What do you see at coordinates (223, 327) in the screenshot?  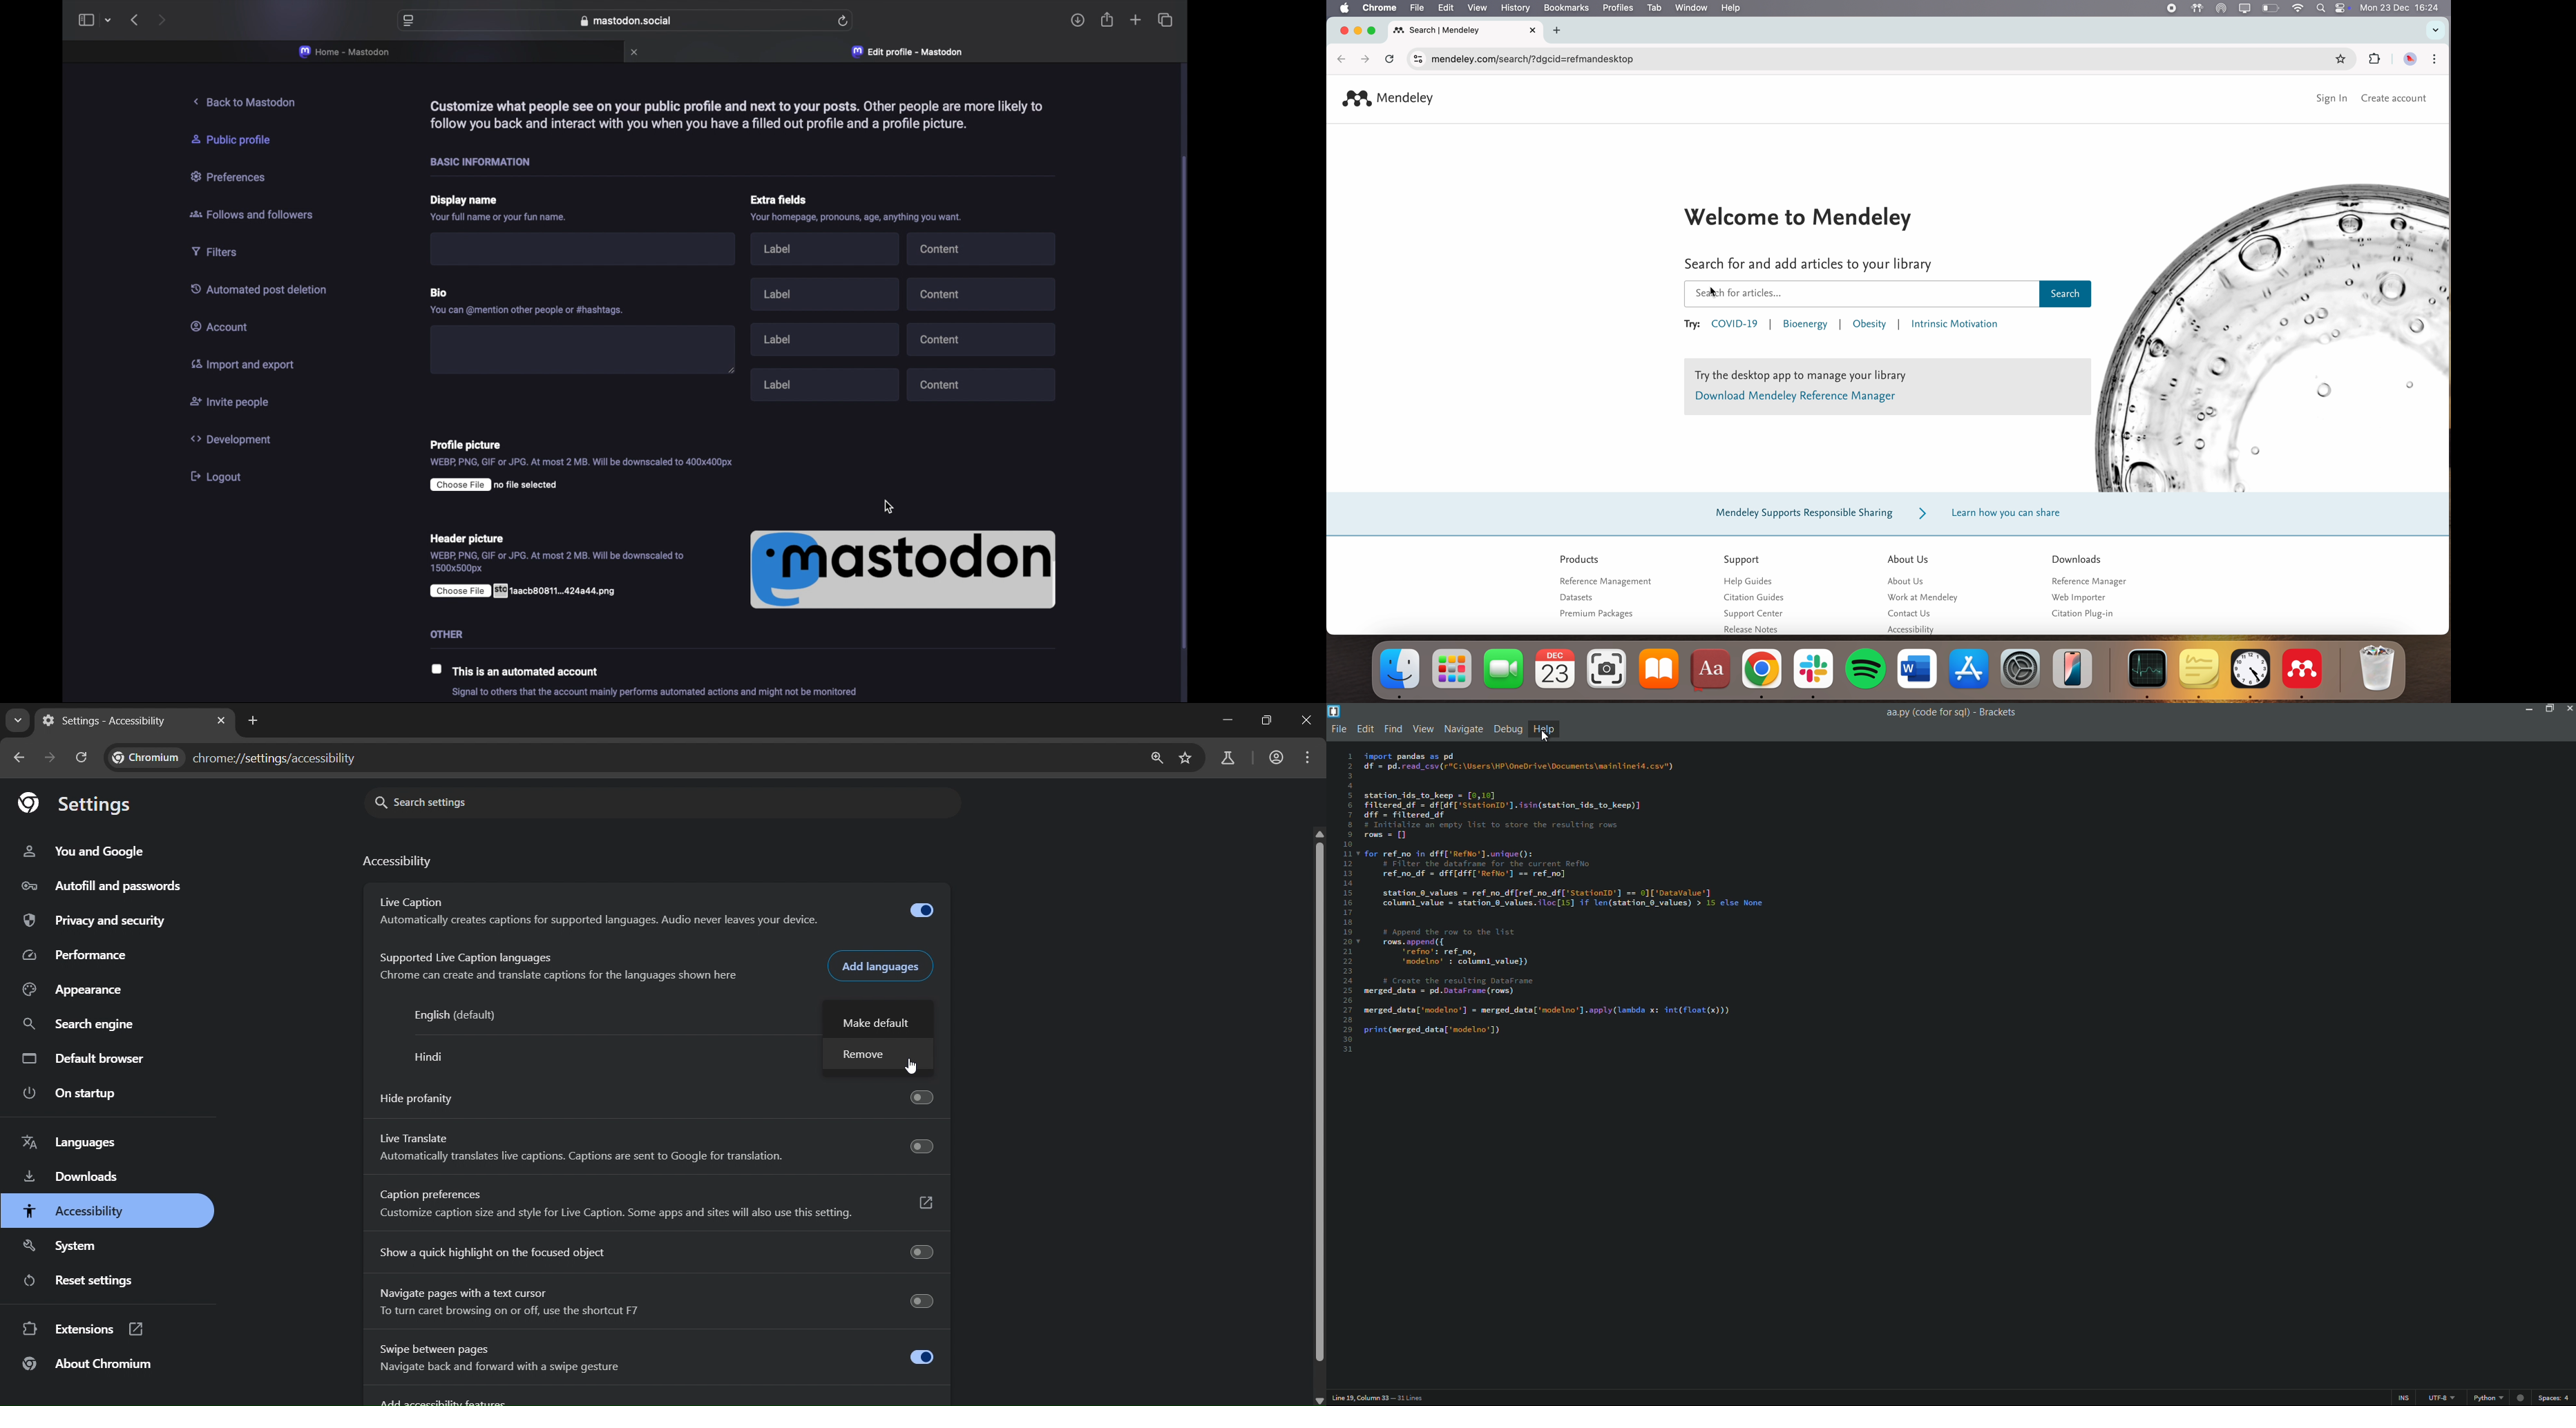 I see `account` at bounding box center [223, 327].